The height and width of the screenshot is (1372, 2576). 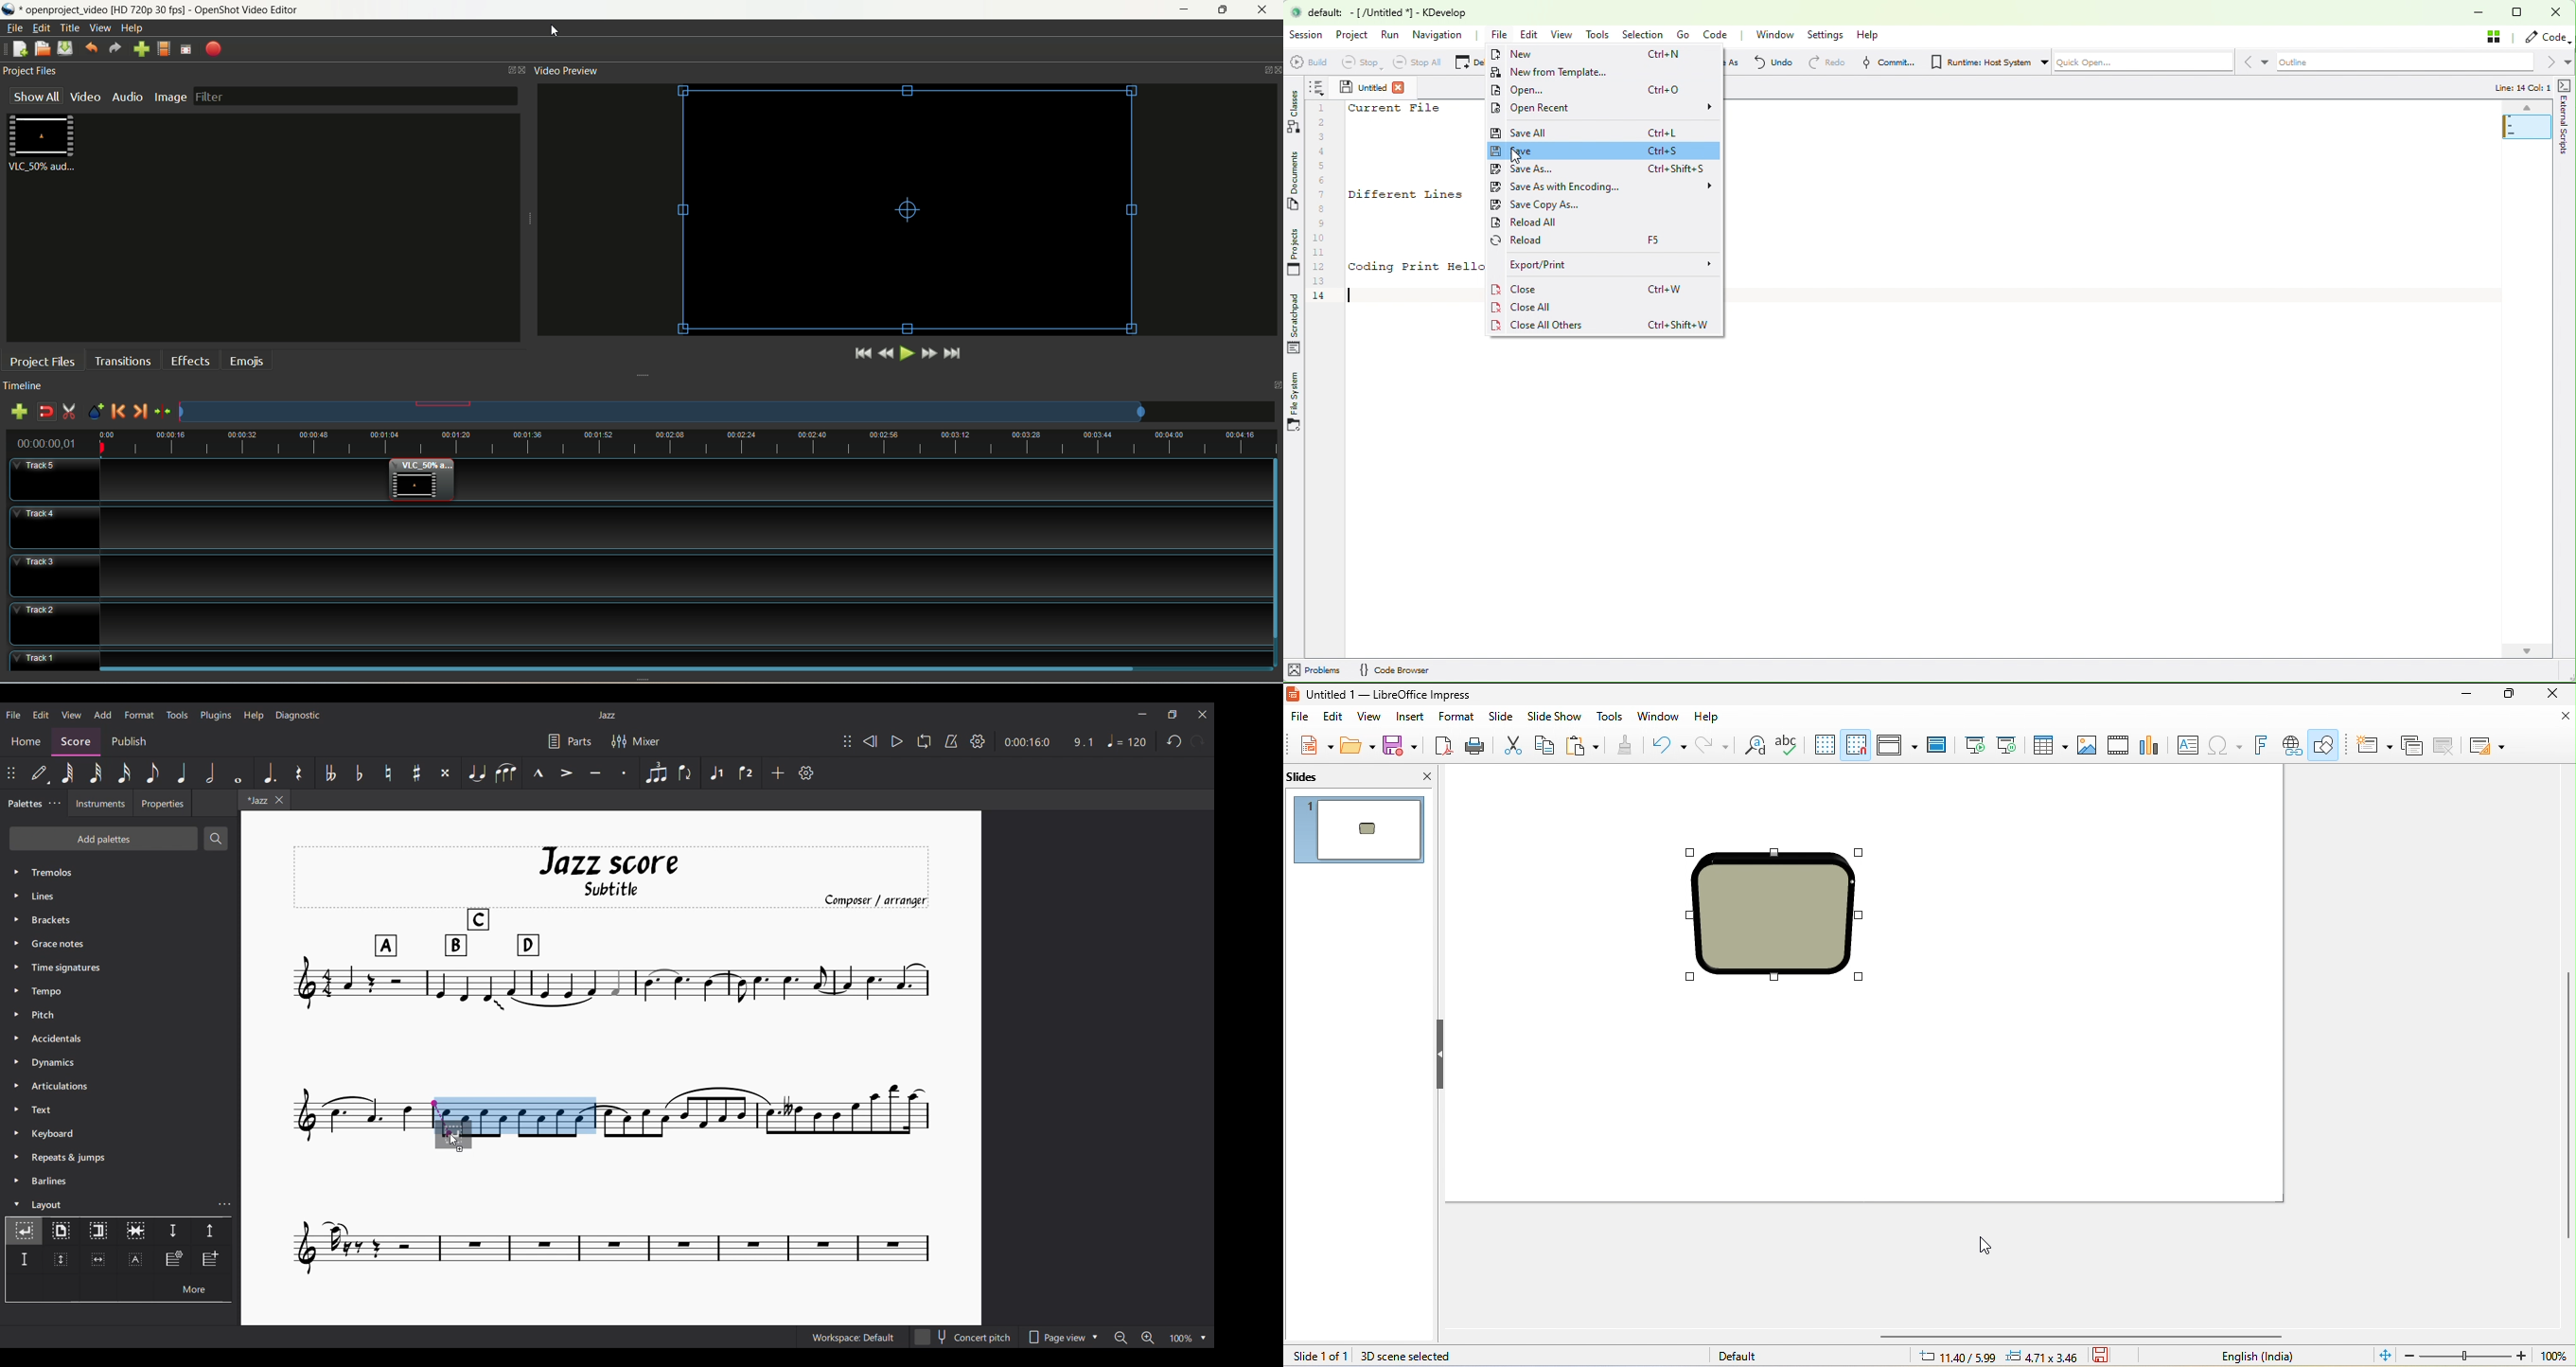 What do you see at coordinates (1188, 9) in the screenshot?
I see `minimize` at bounding box center [1188, 9].